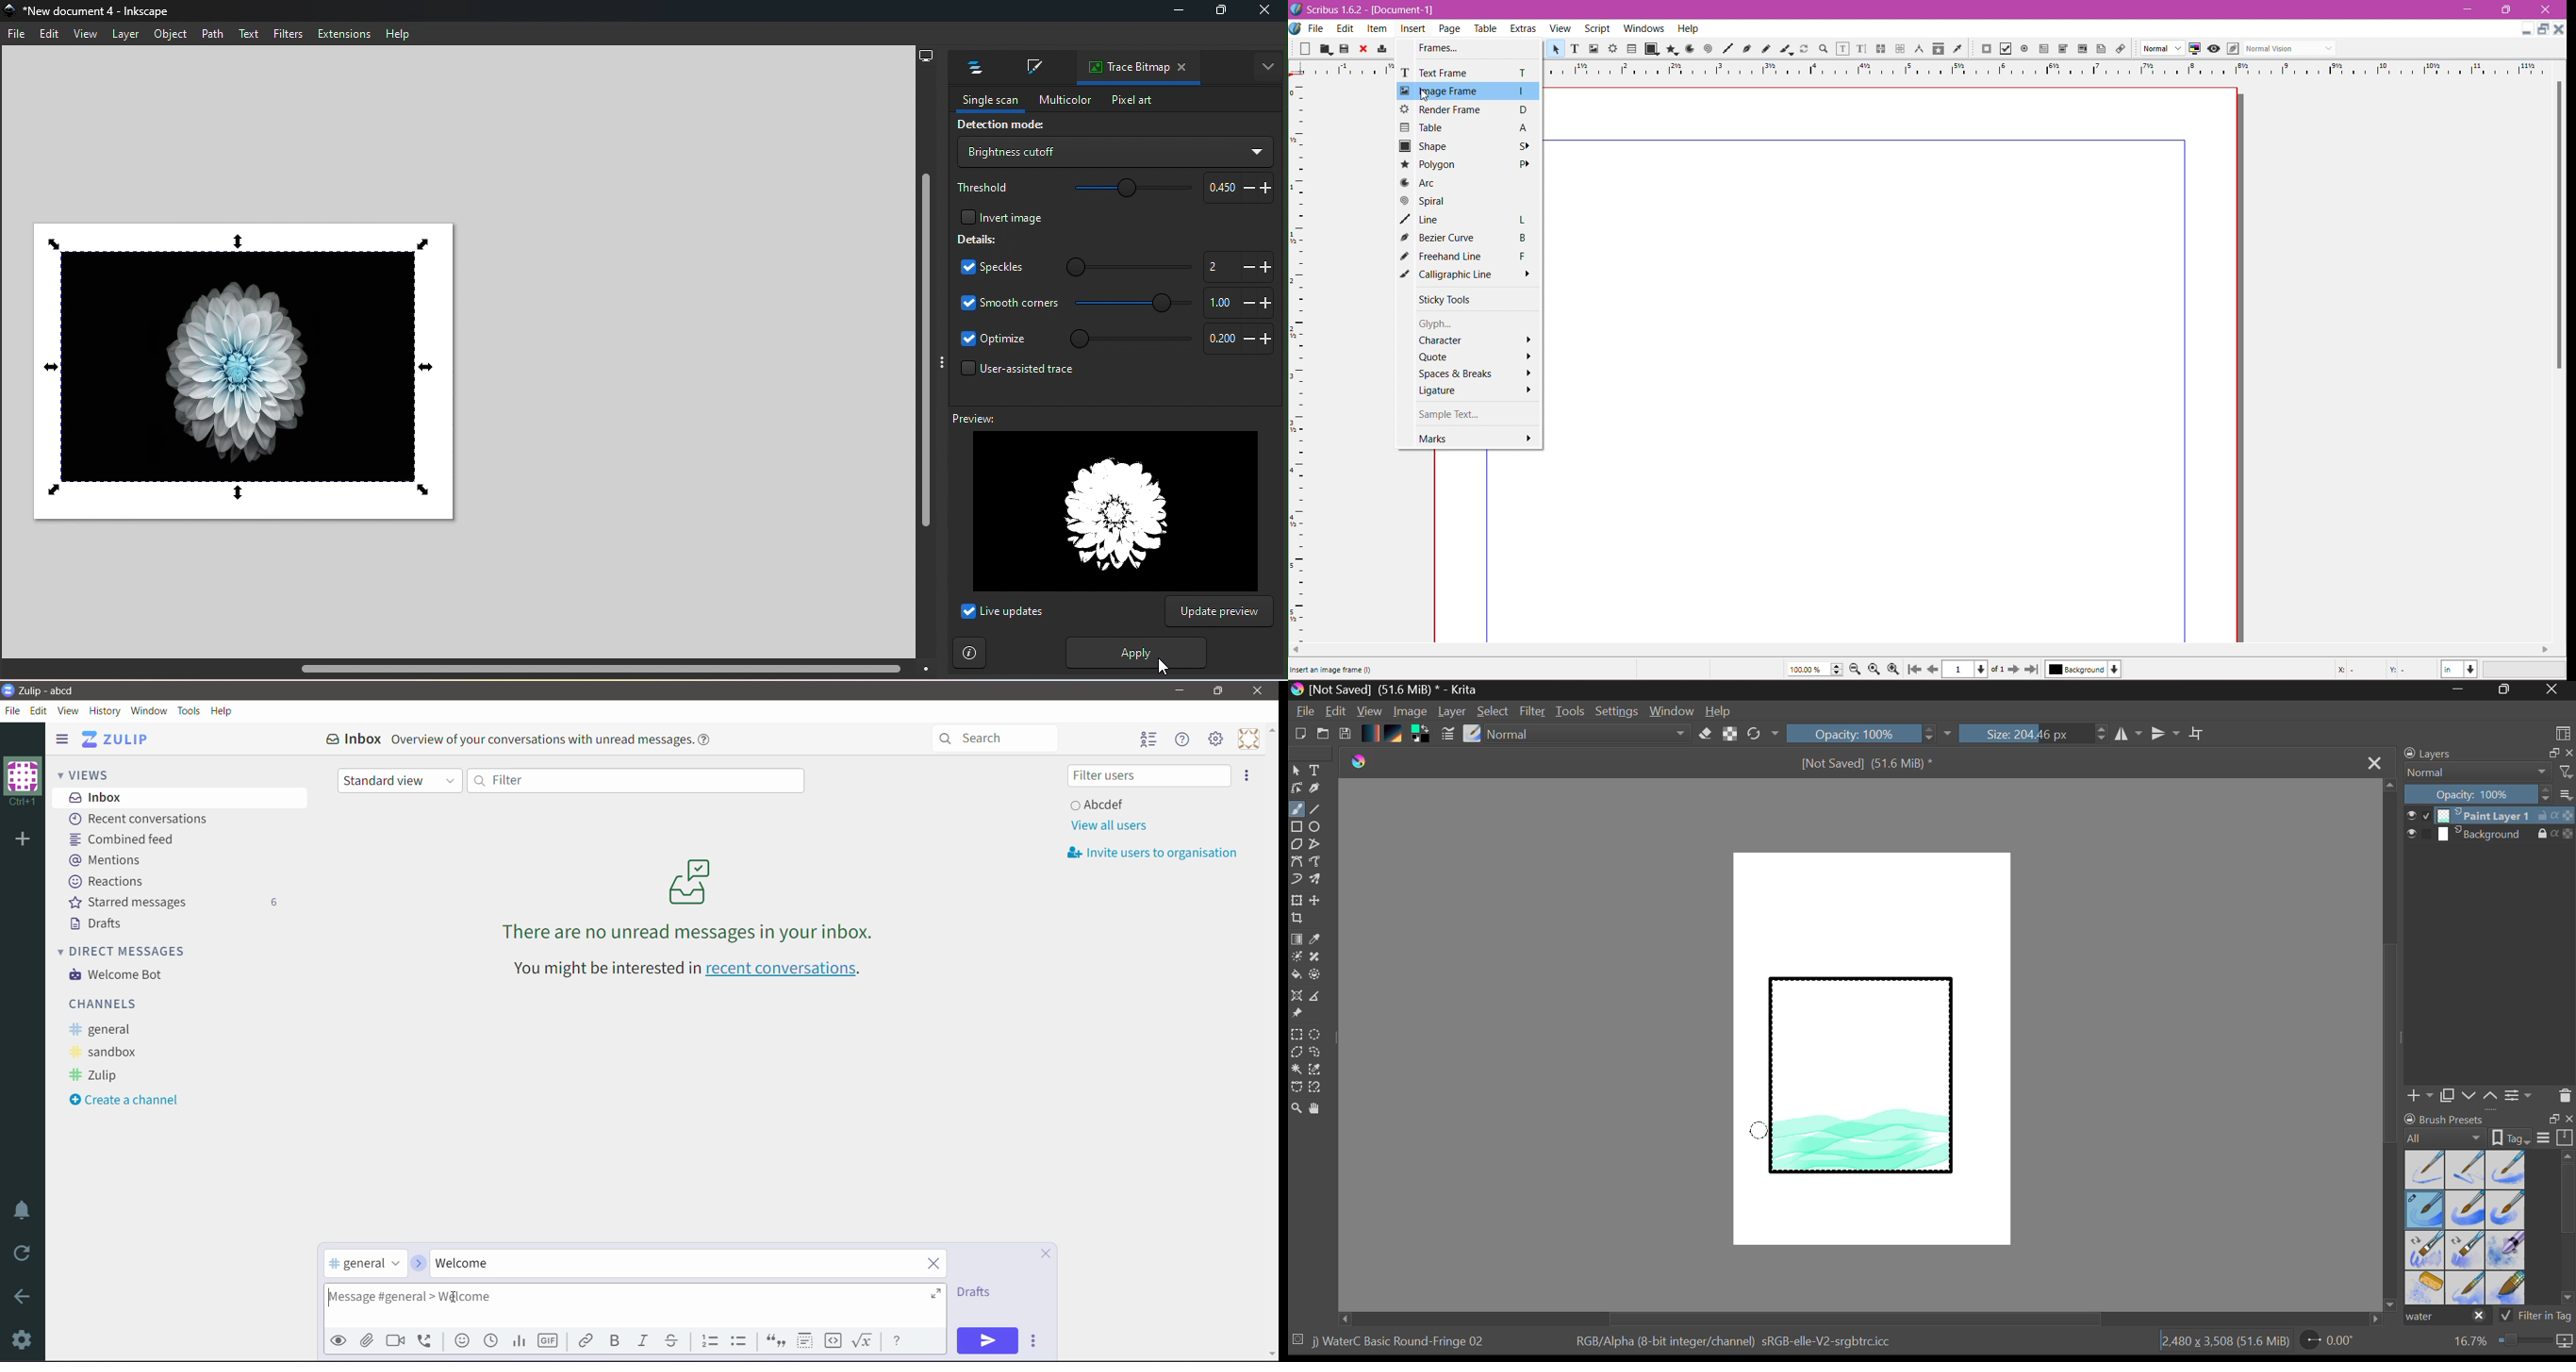 This screenshot has height=1372, width=2576. Describe the element at coordinates (1149, 776) in the screenshot. I see `Filter users` at that location.